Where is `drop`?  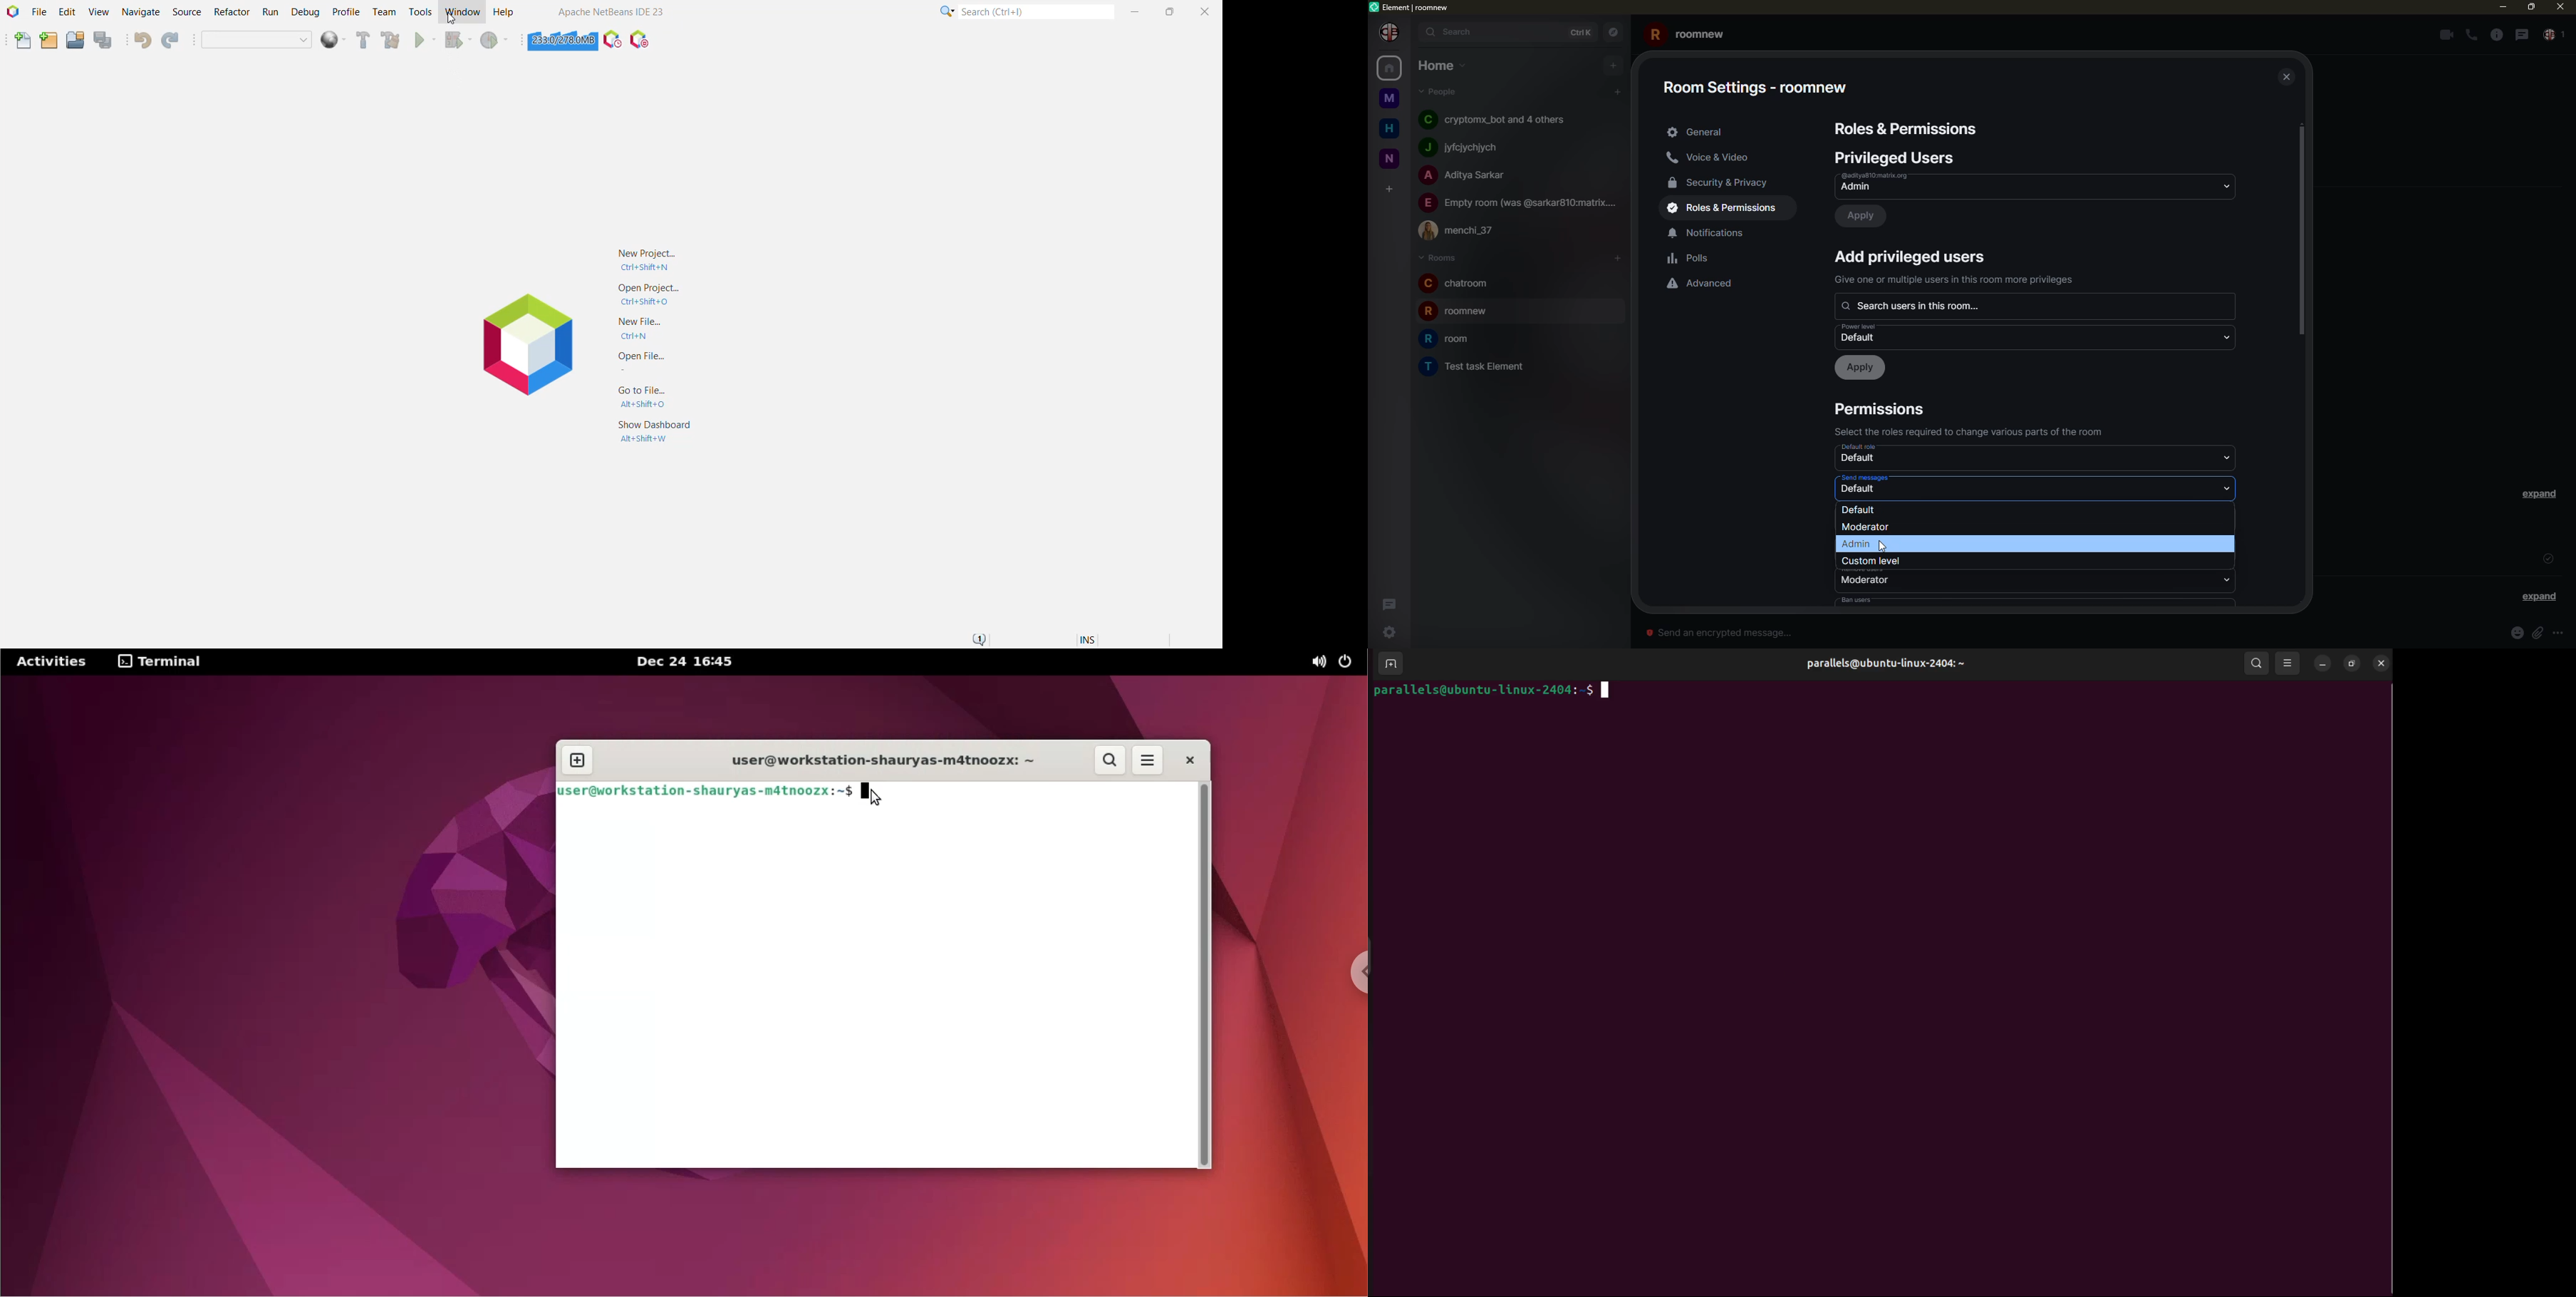
drop is located at coordinates (2231, 519).